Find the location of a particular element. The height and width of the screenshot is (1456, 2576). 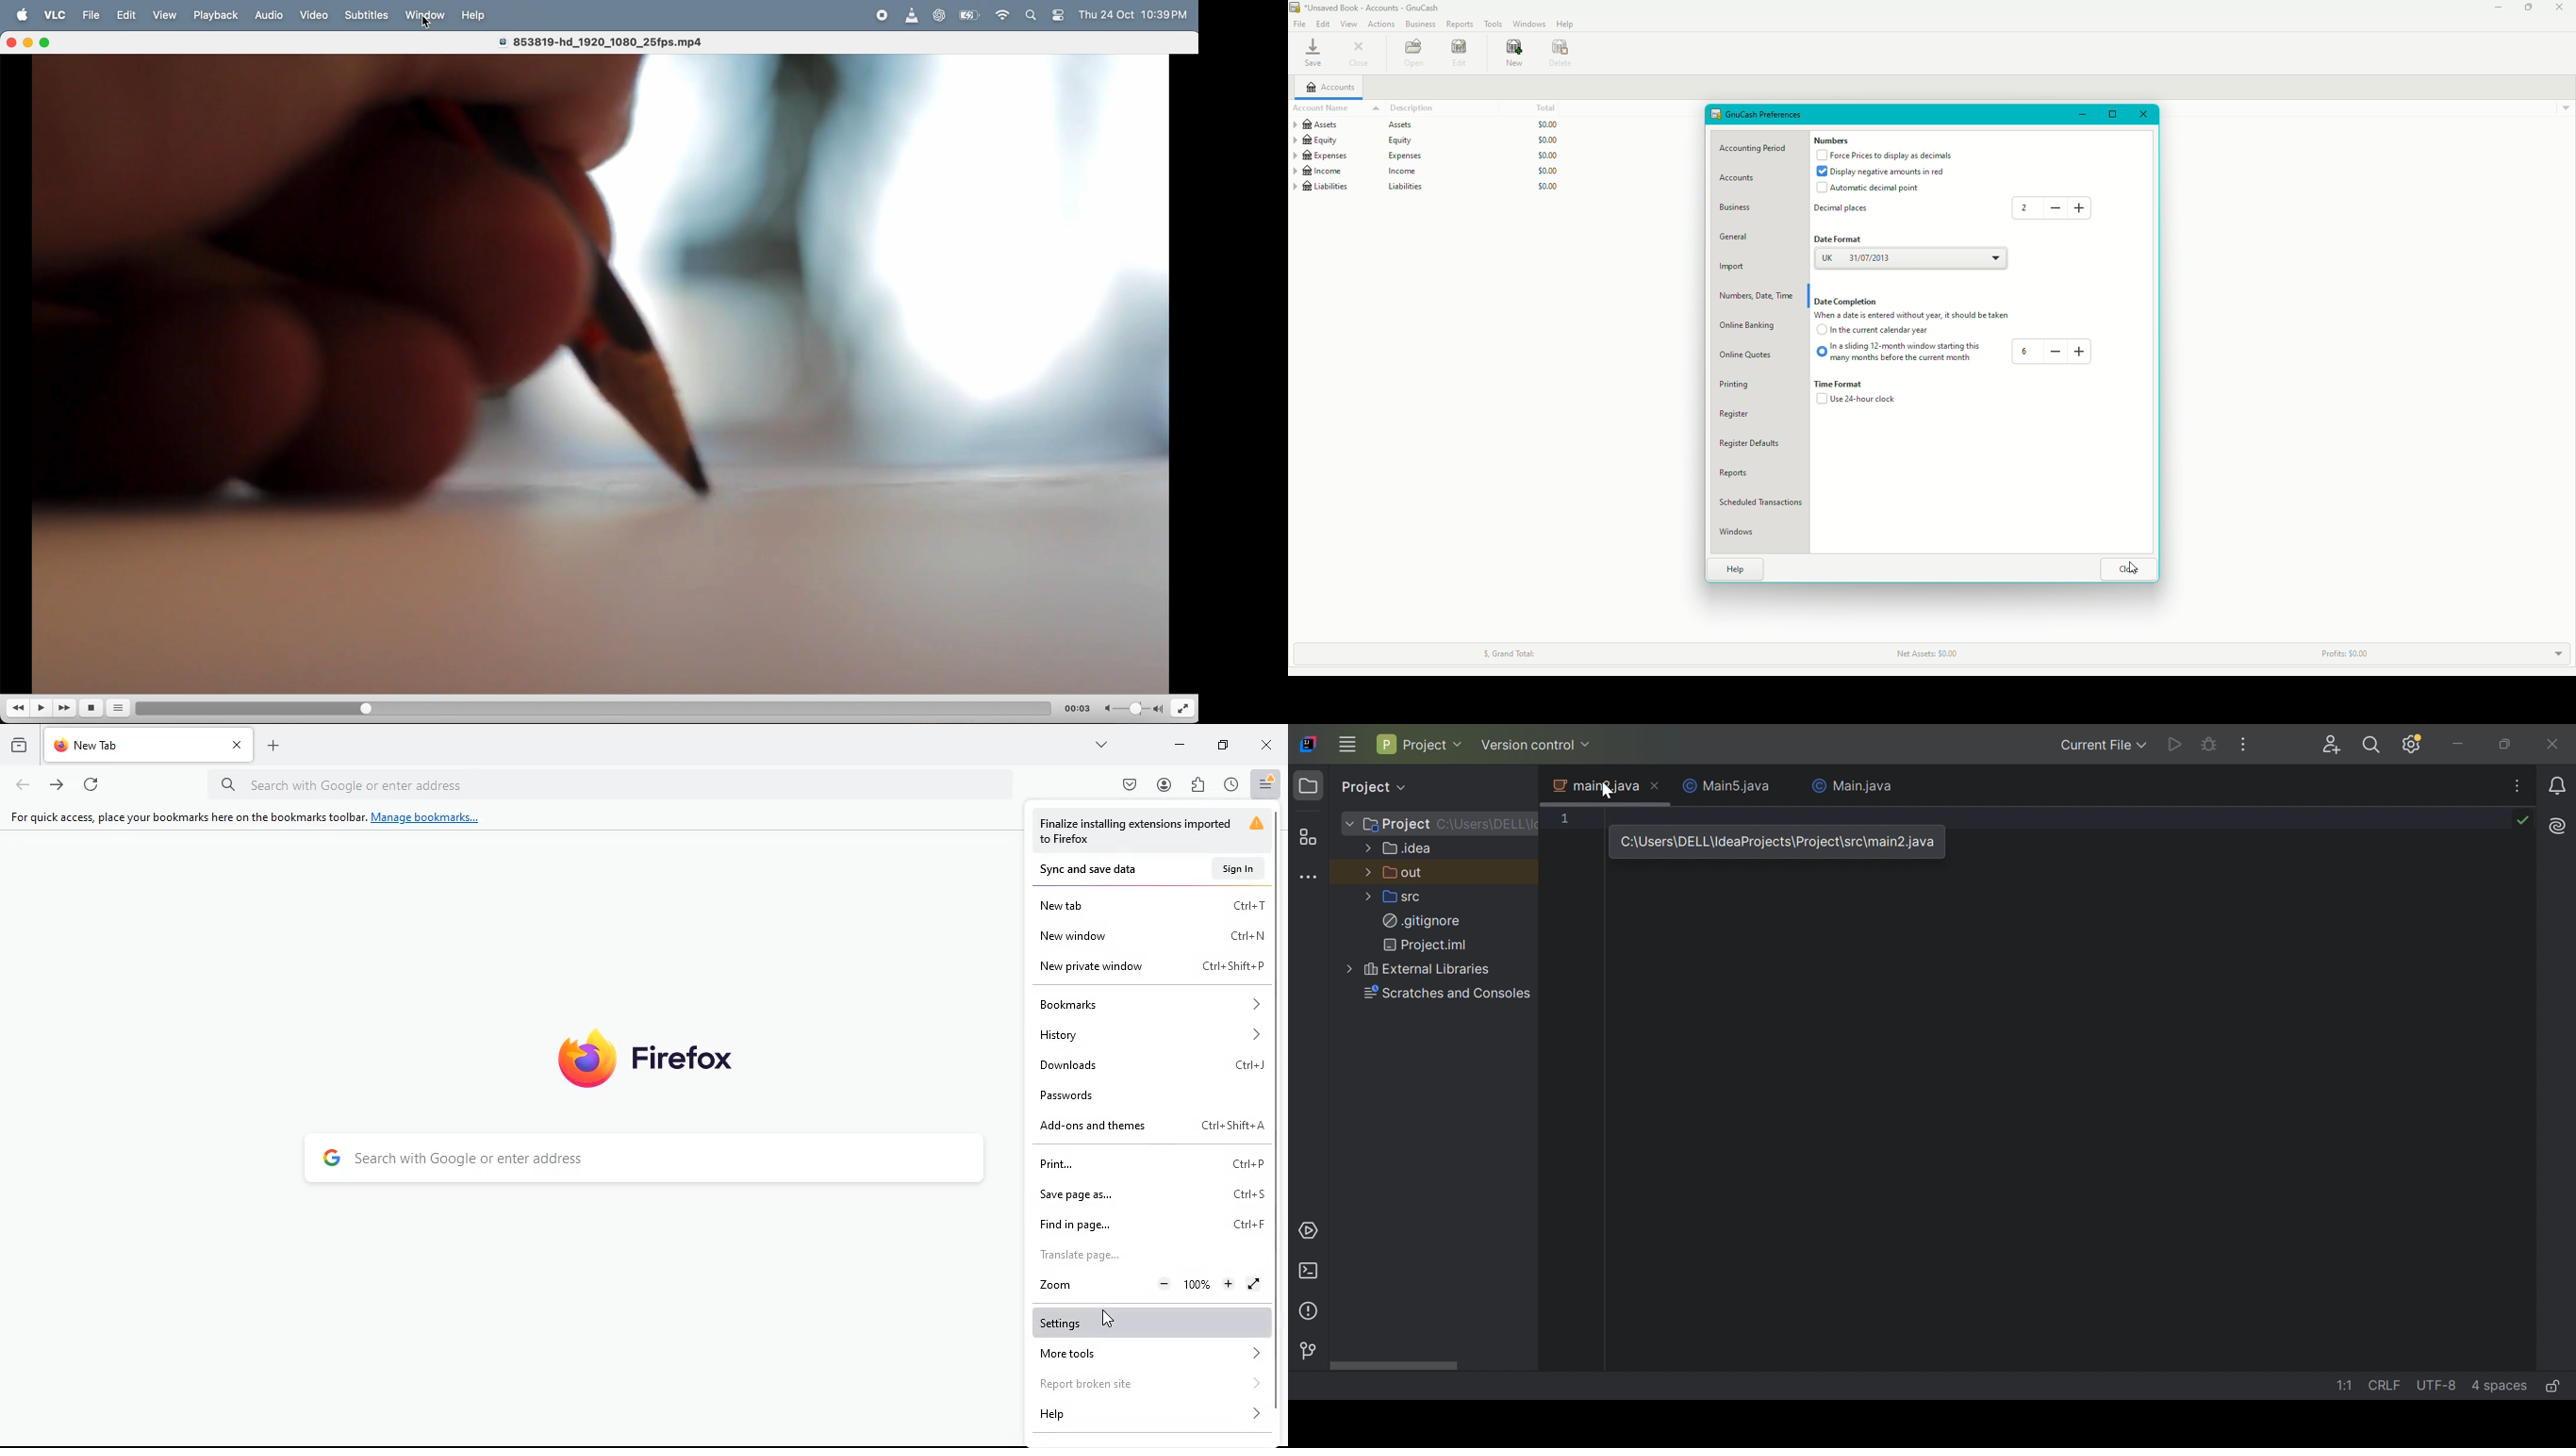

Automatic decimal is located at coordinates (1869, 188).